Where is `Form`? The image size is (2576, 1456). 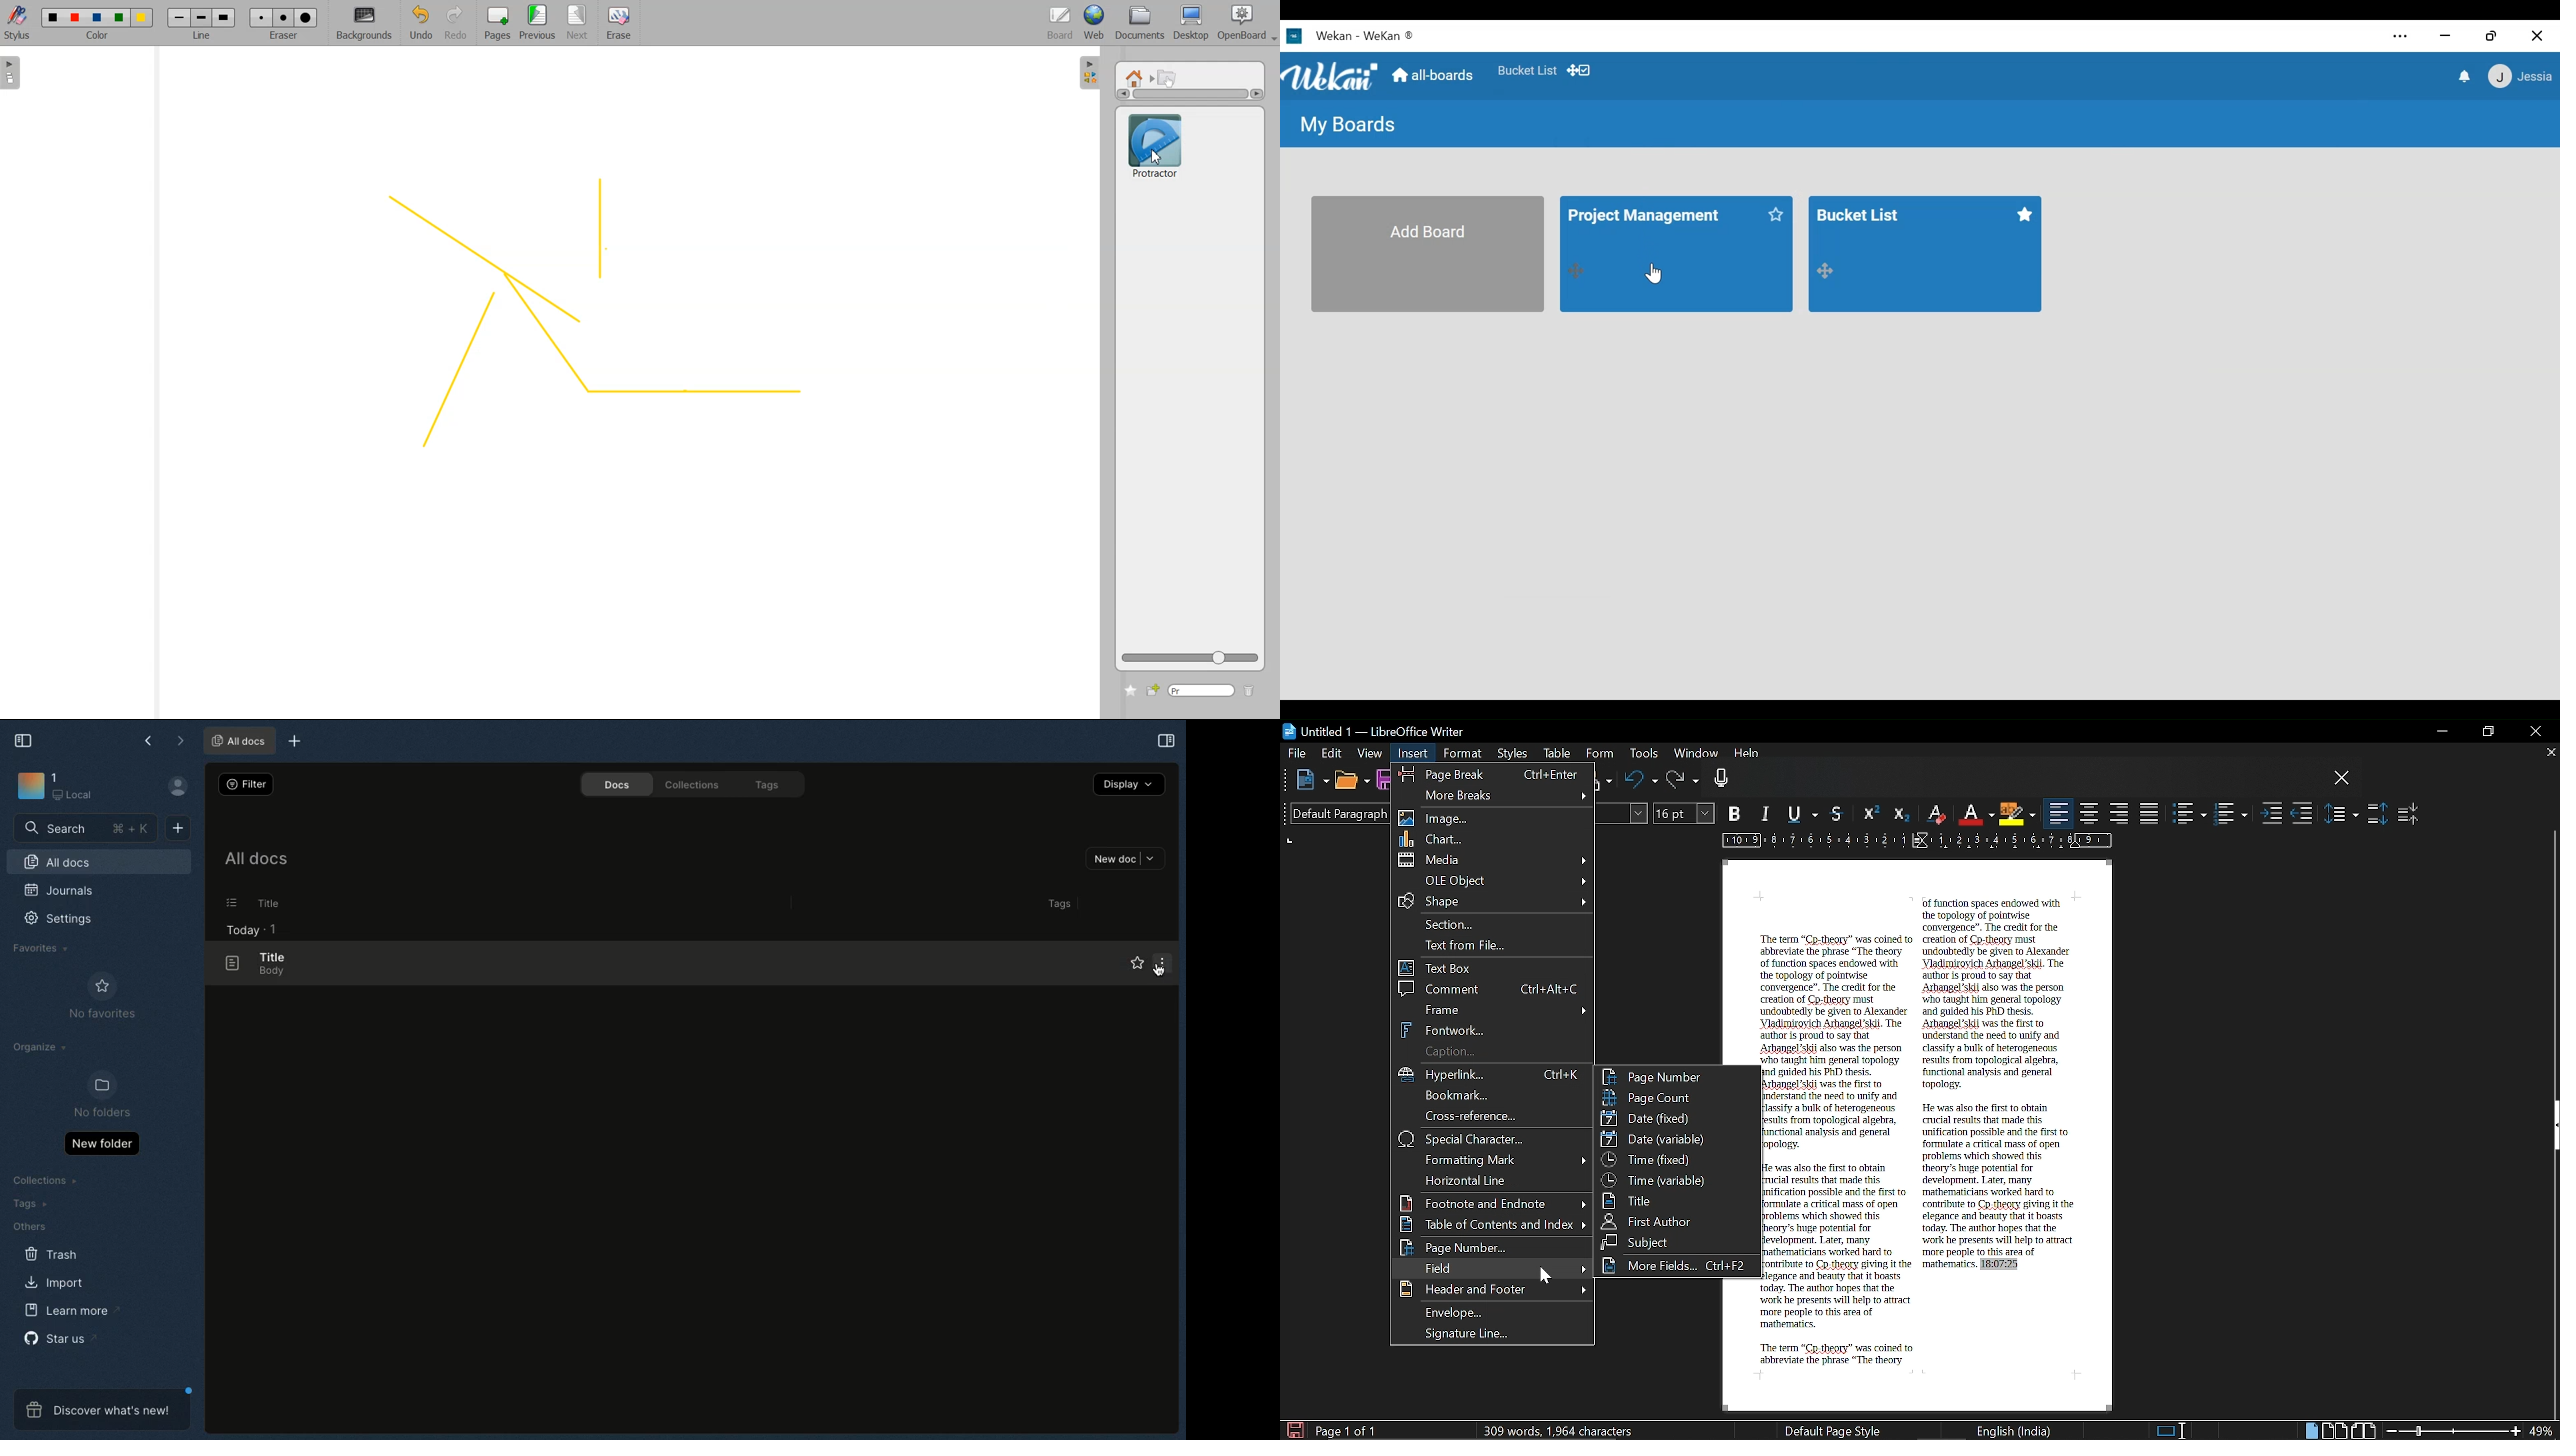 Form is located at coordinates (1600, 754).